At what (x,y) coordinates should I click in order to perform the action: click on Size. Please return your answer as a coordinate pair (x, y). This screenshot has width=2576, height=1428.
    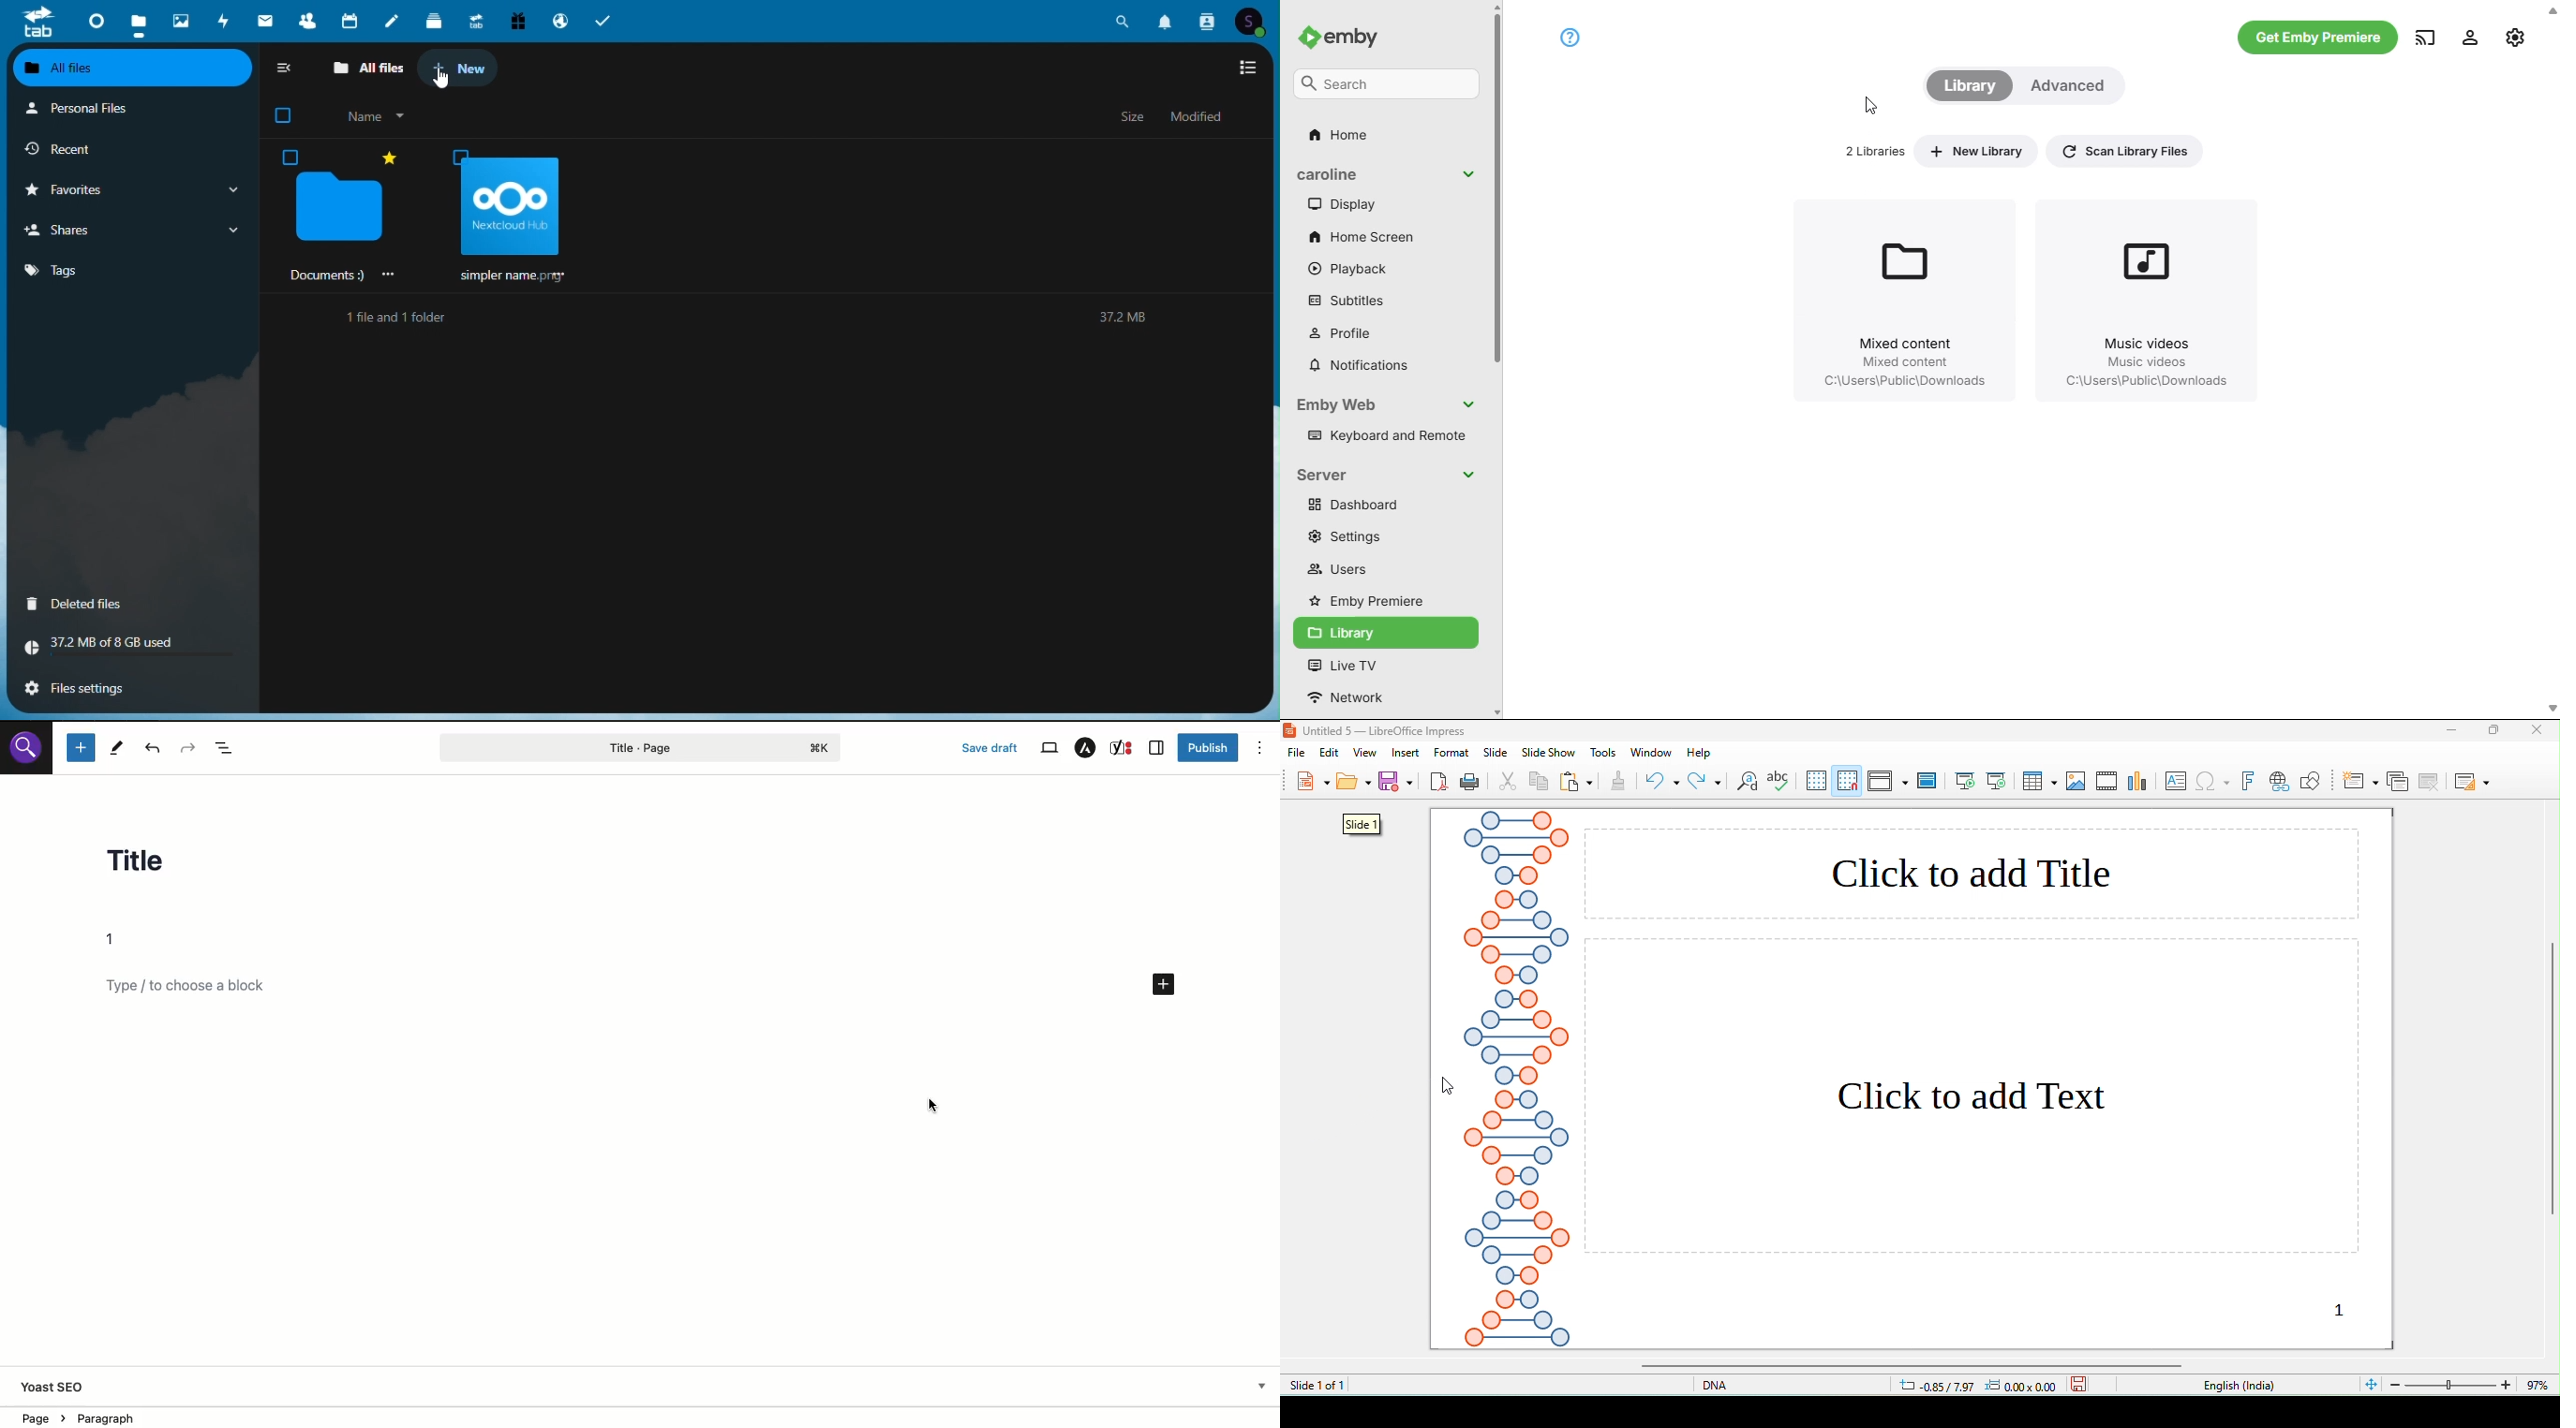
    Looking at the image, I should click on (1133, 119).